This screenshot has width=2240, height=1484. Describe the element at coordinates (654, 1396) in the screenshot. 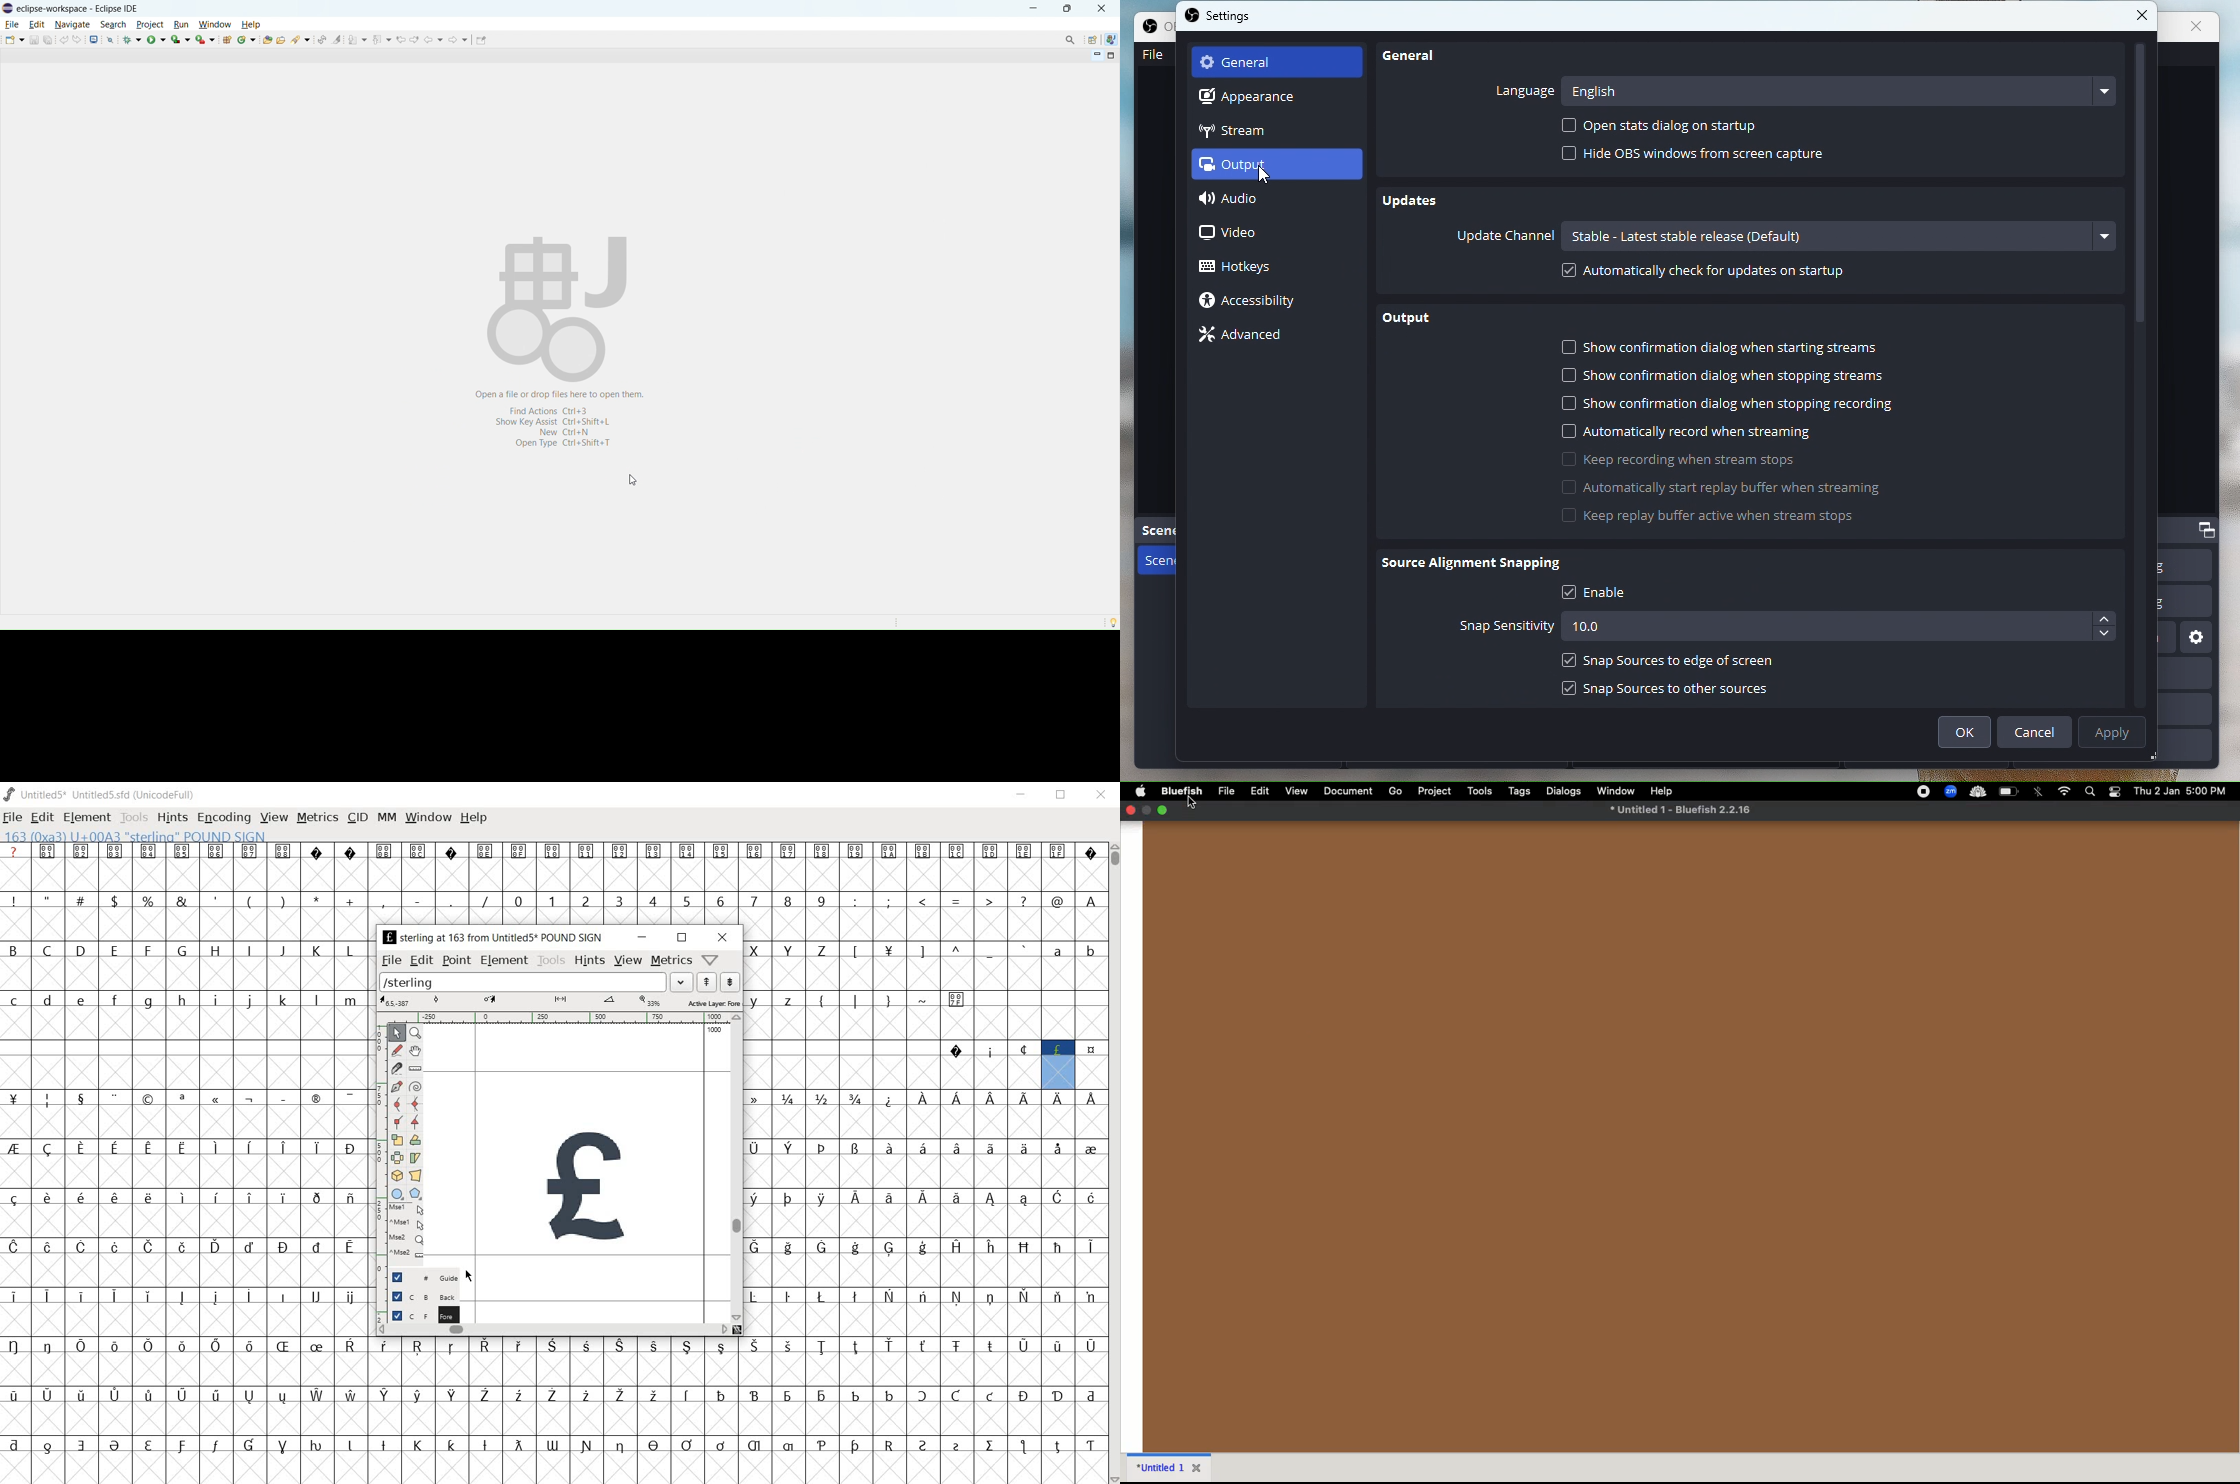

I see `Symbol` at that location.